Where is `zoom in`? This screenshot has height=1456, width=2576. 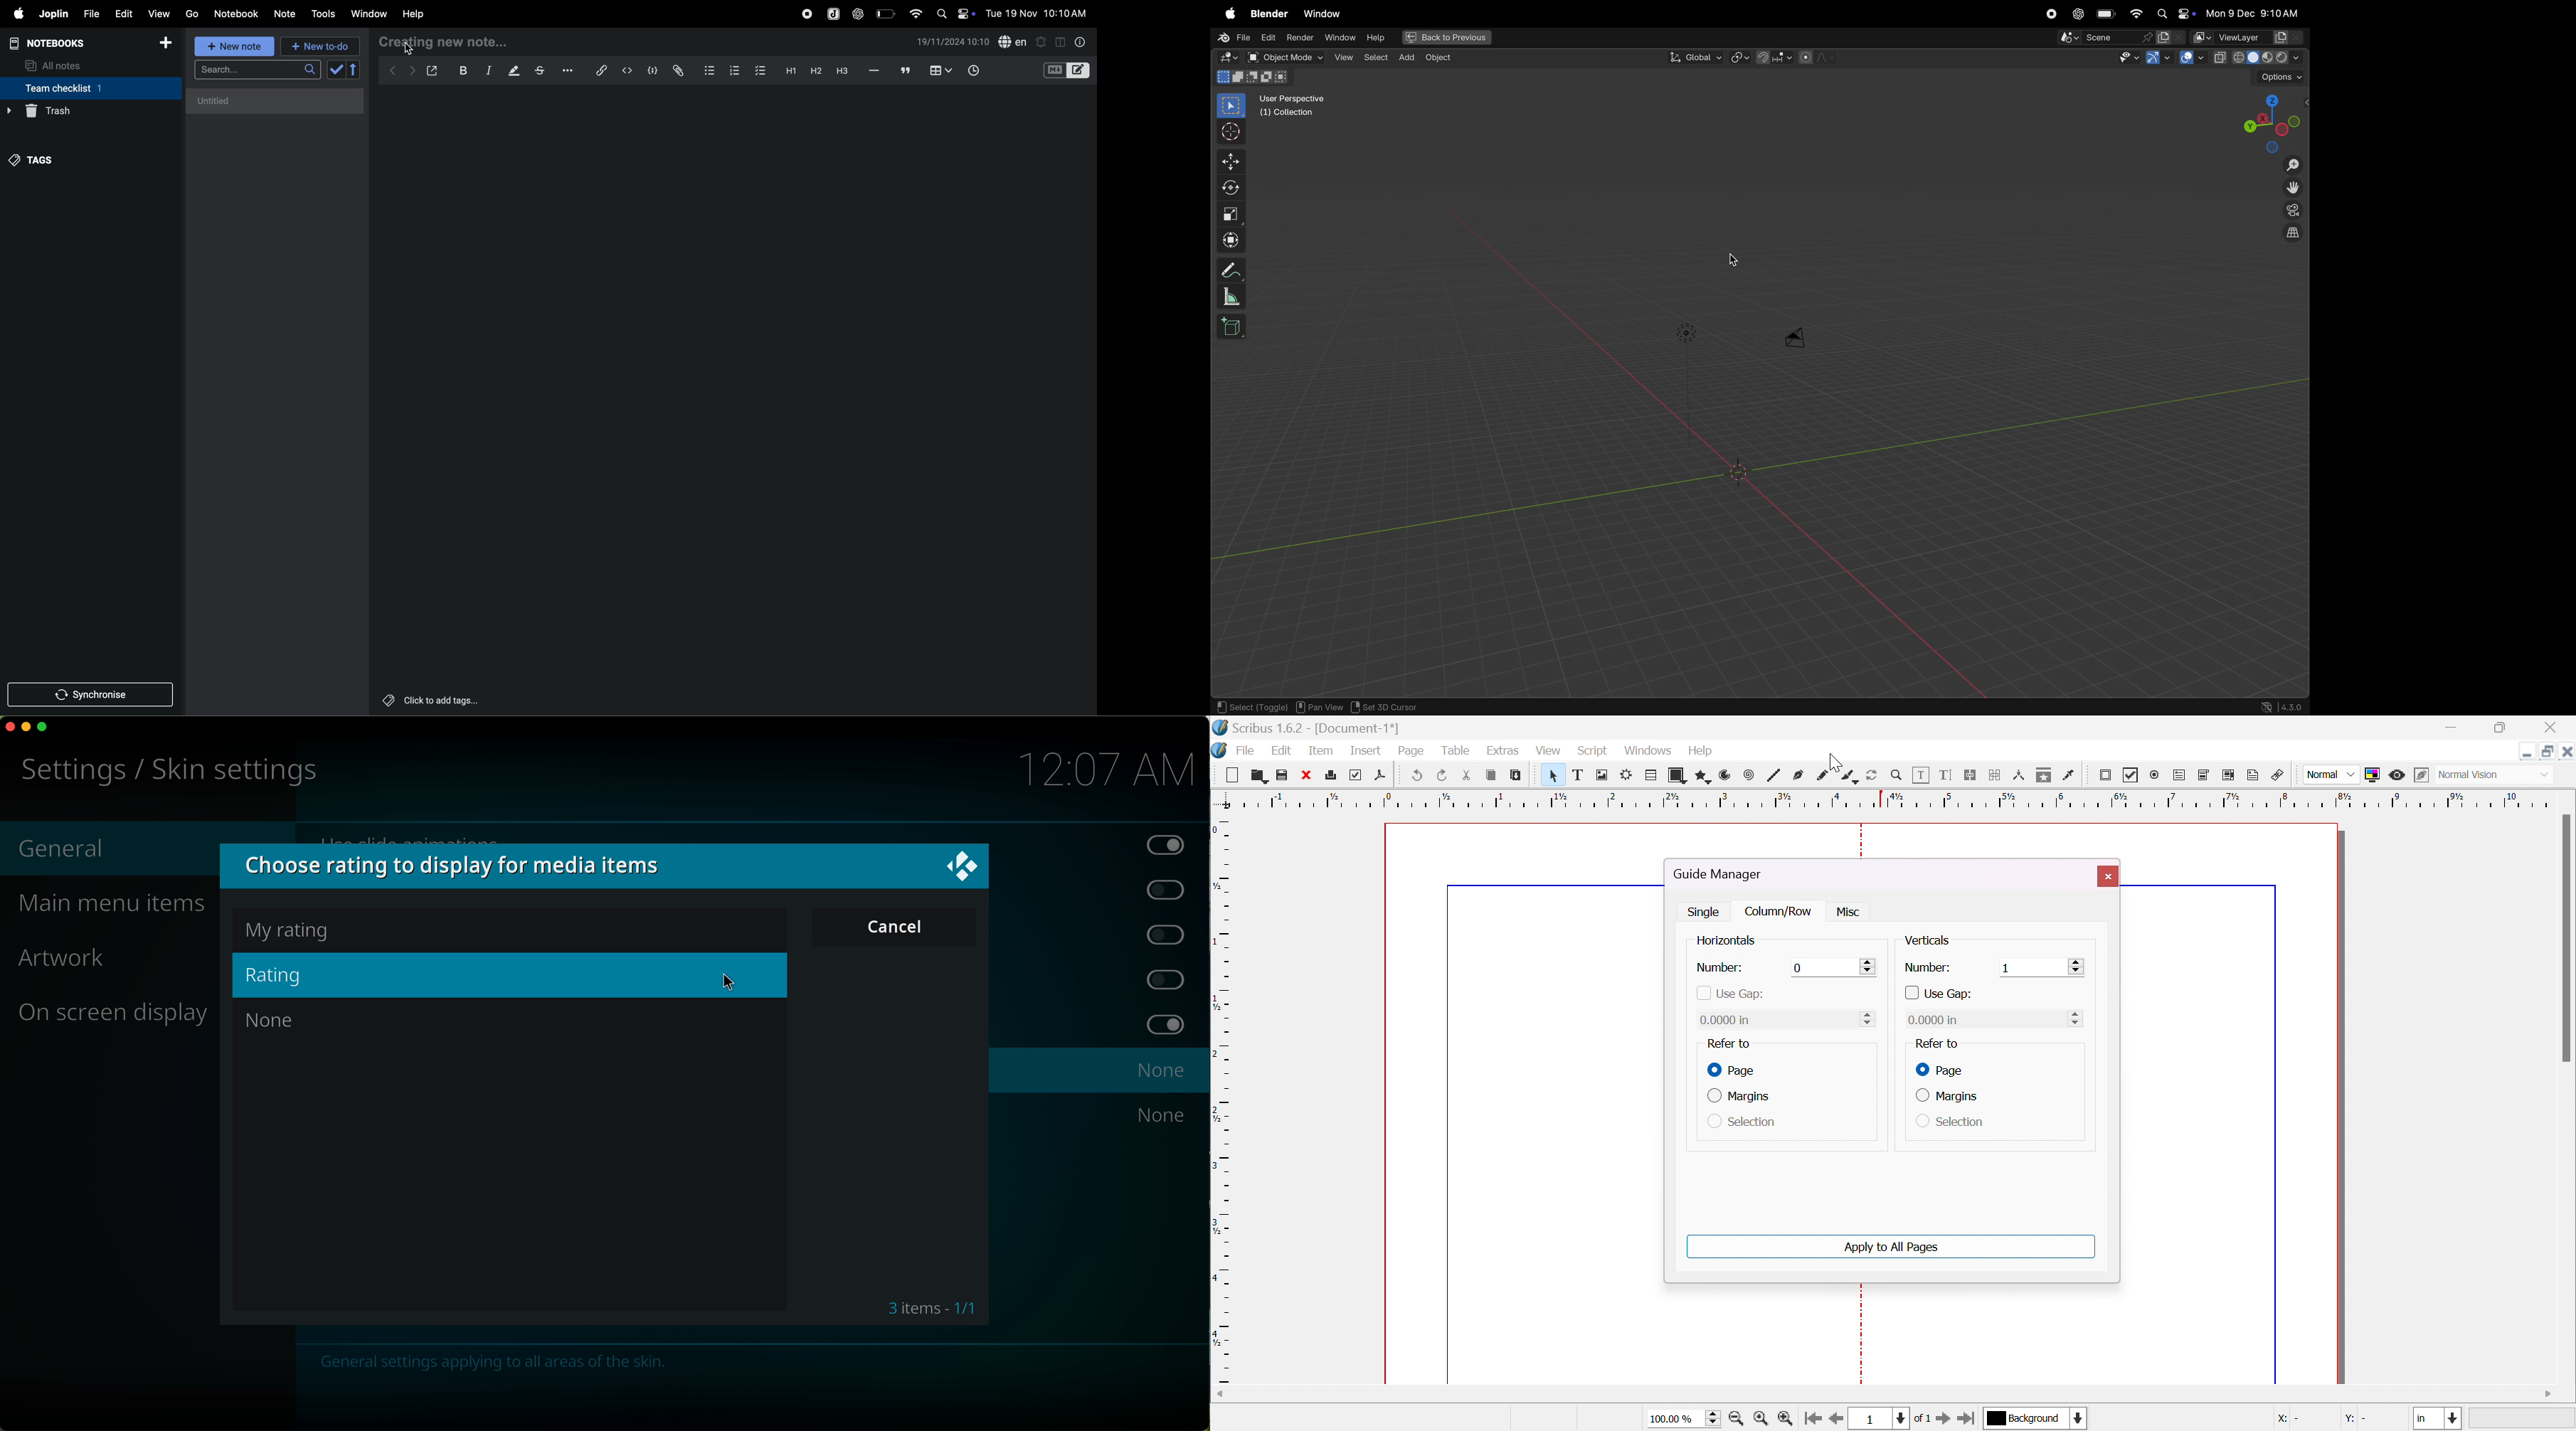 zoom in is located at coordinates (1786, 1417).